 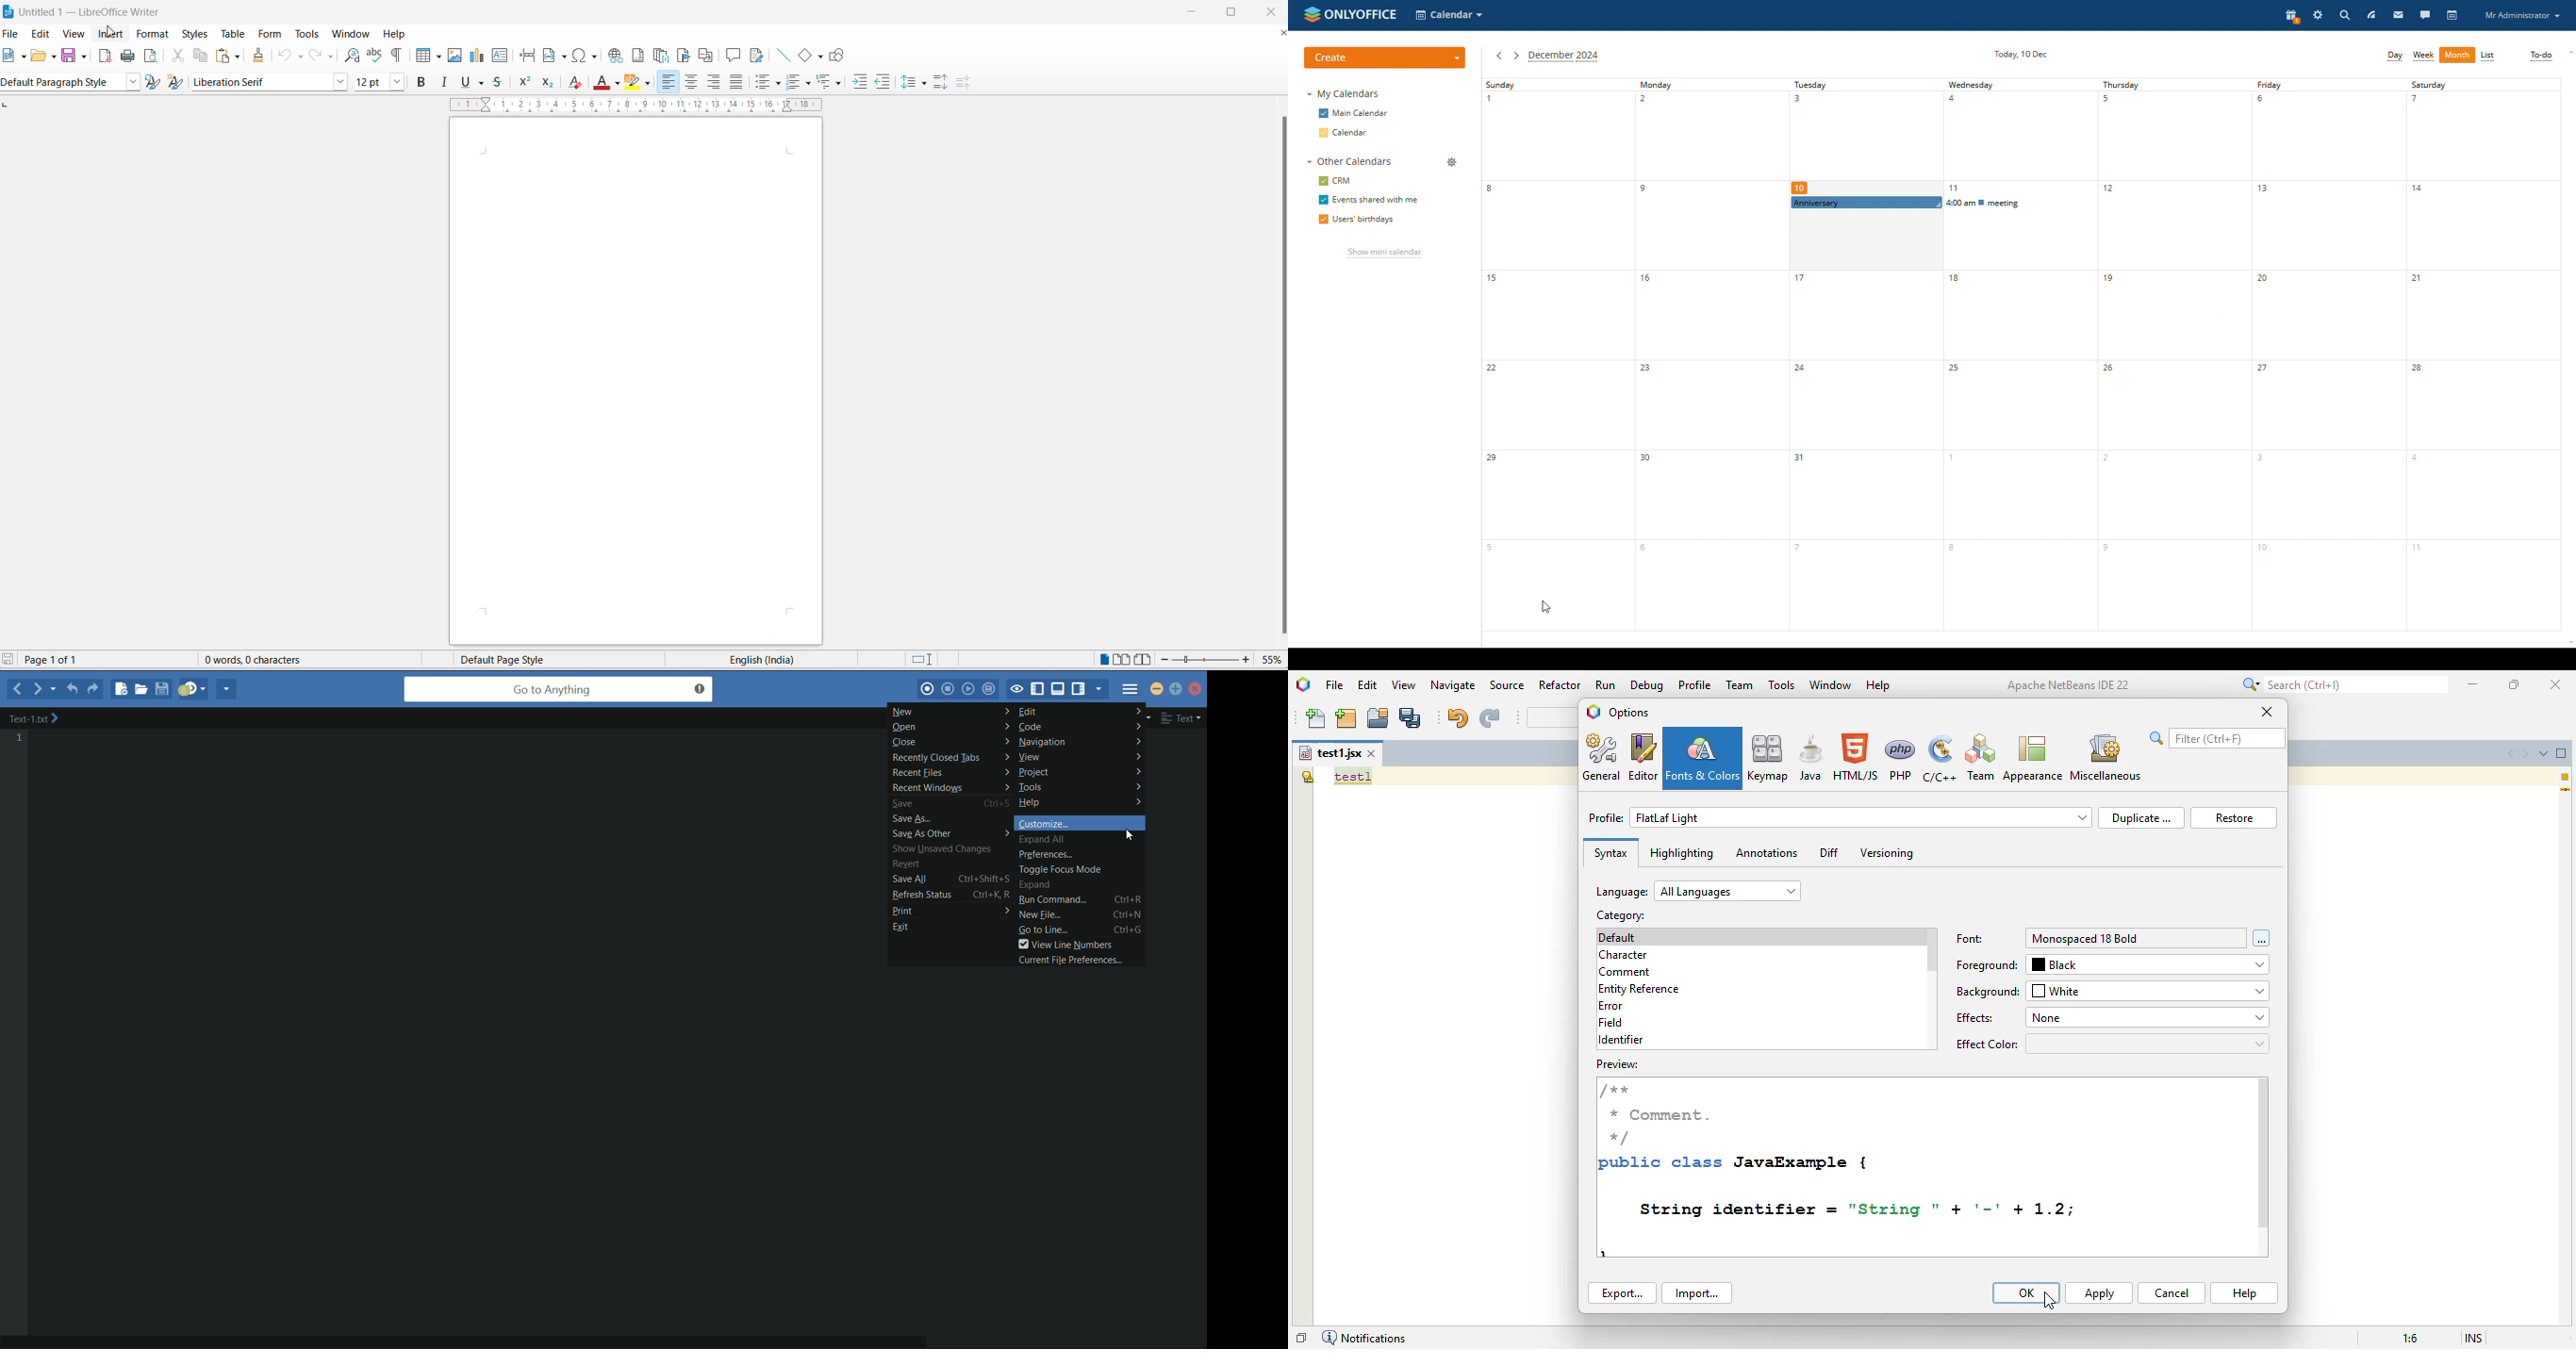 I want to click on insert hyperlink, so click(x=615, y=55).